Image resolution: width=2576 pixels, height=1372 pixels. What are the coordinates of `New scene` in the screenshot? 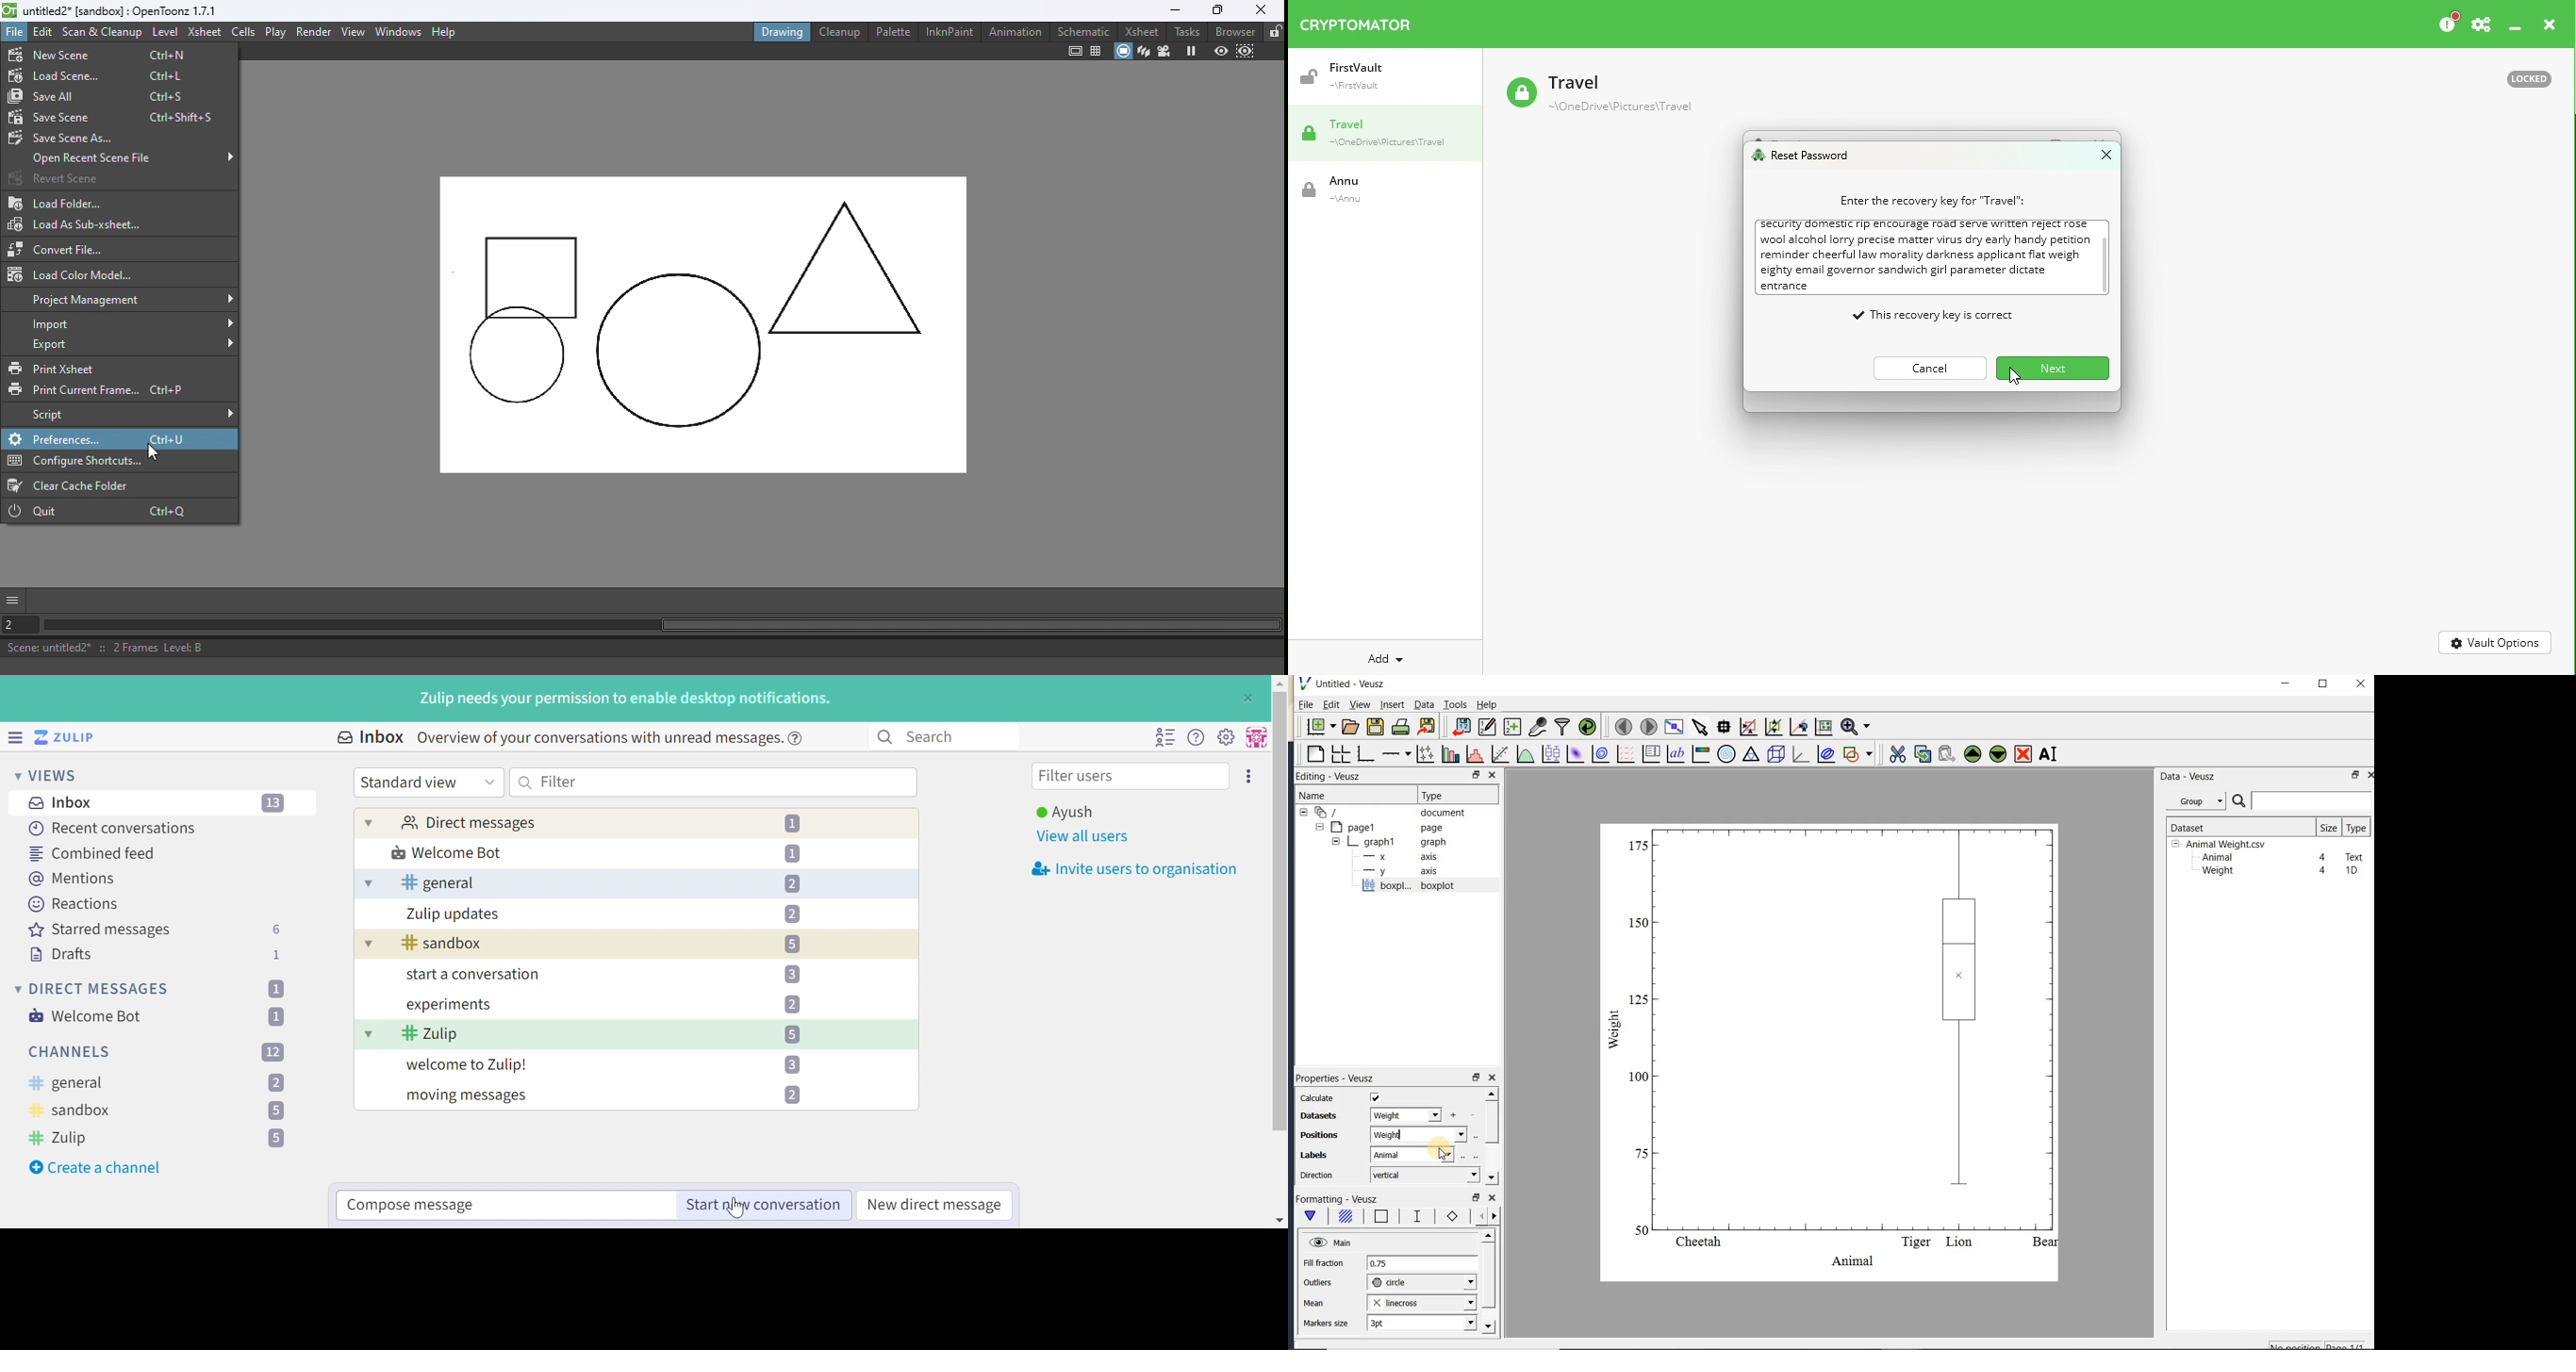 It's located at (95, 55).